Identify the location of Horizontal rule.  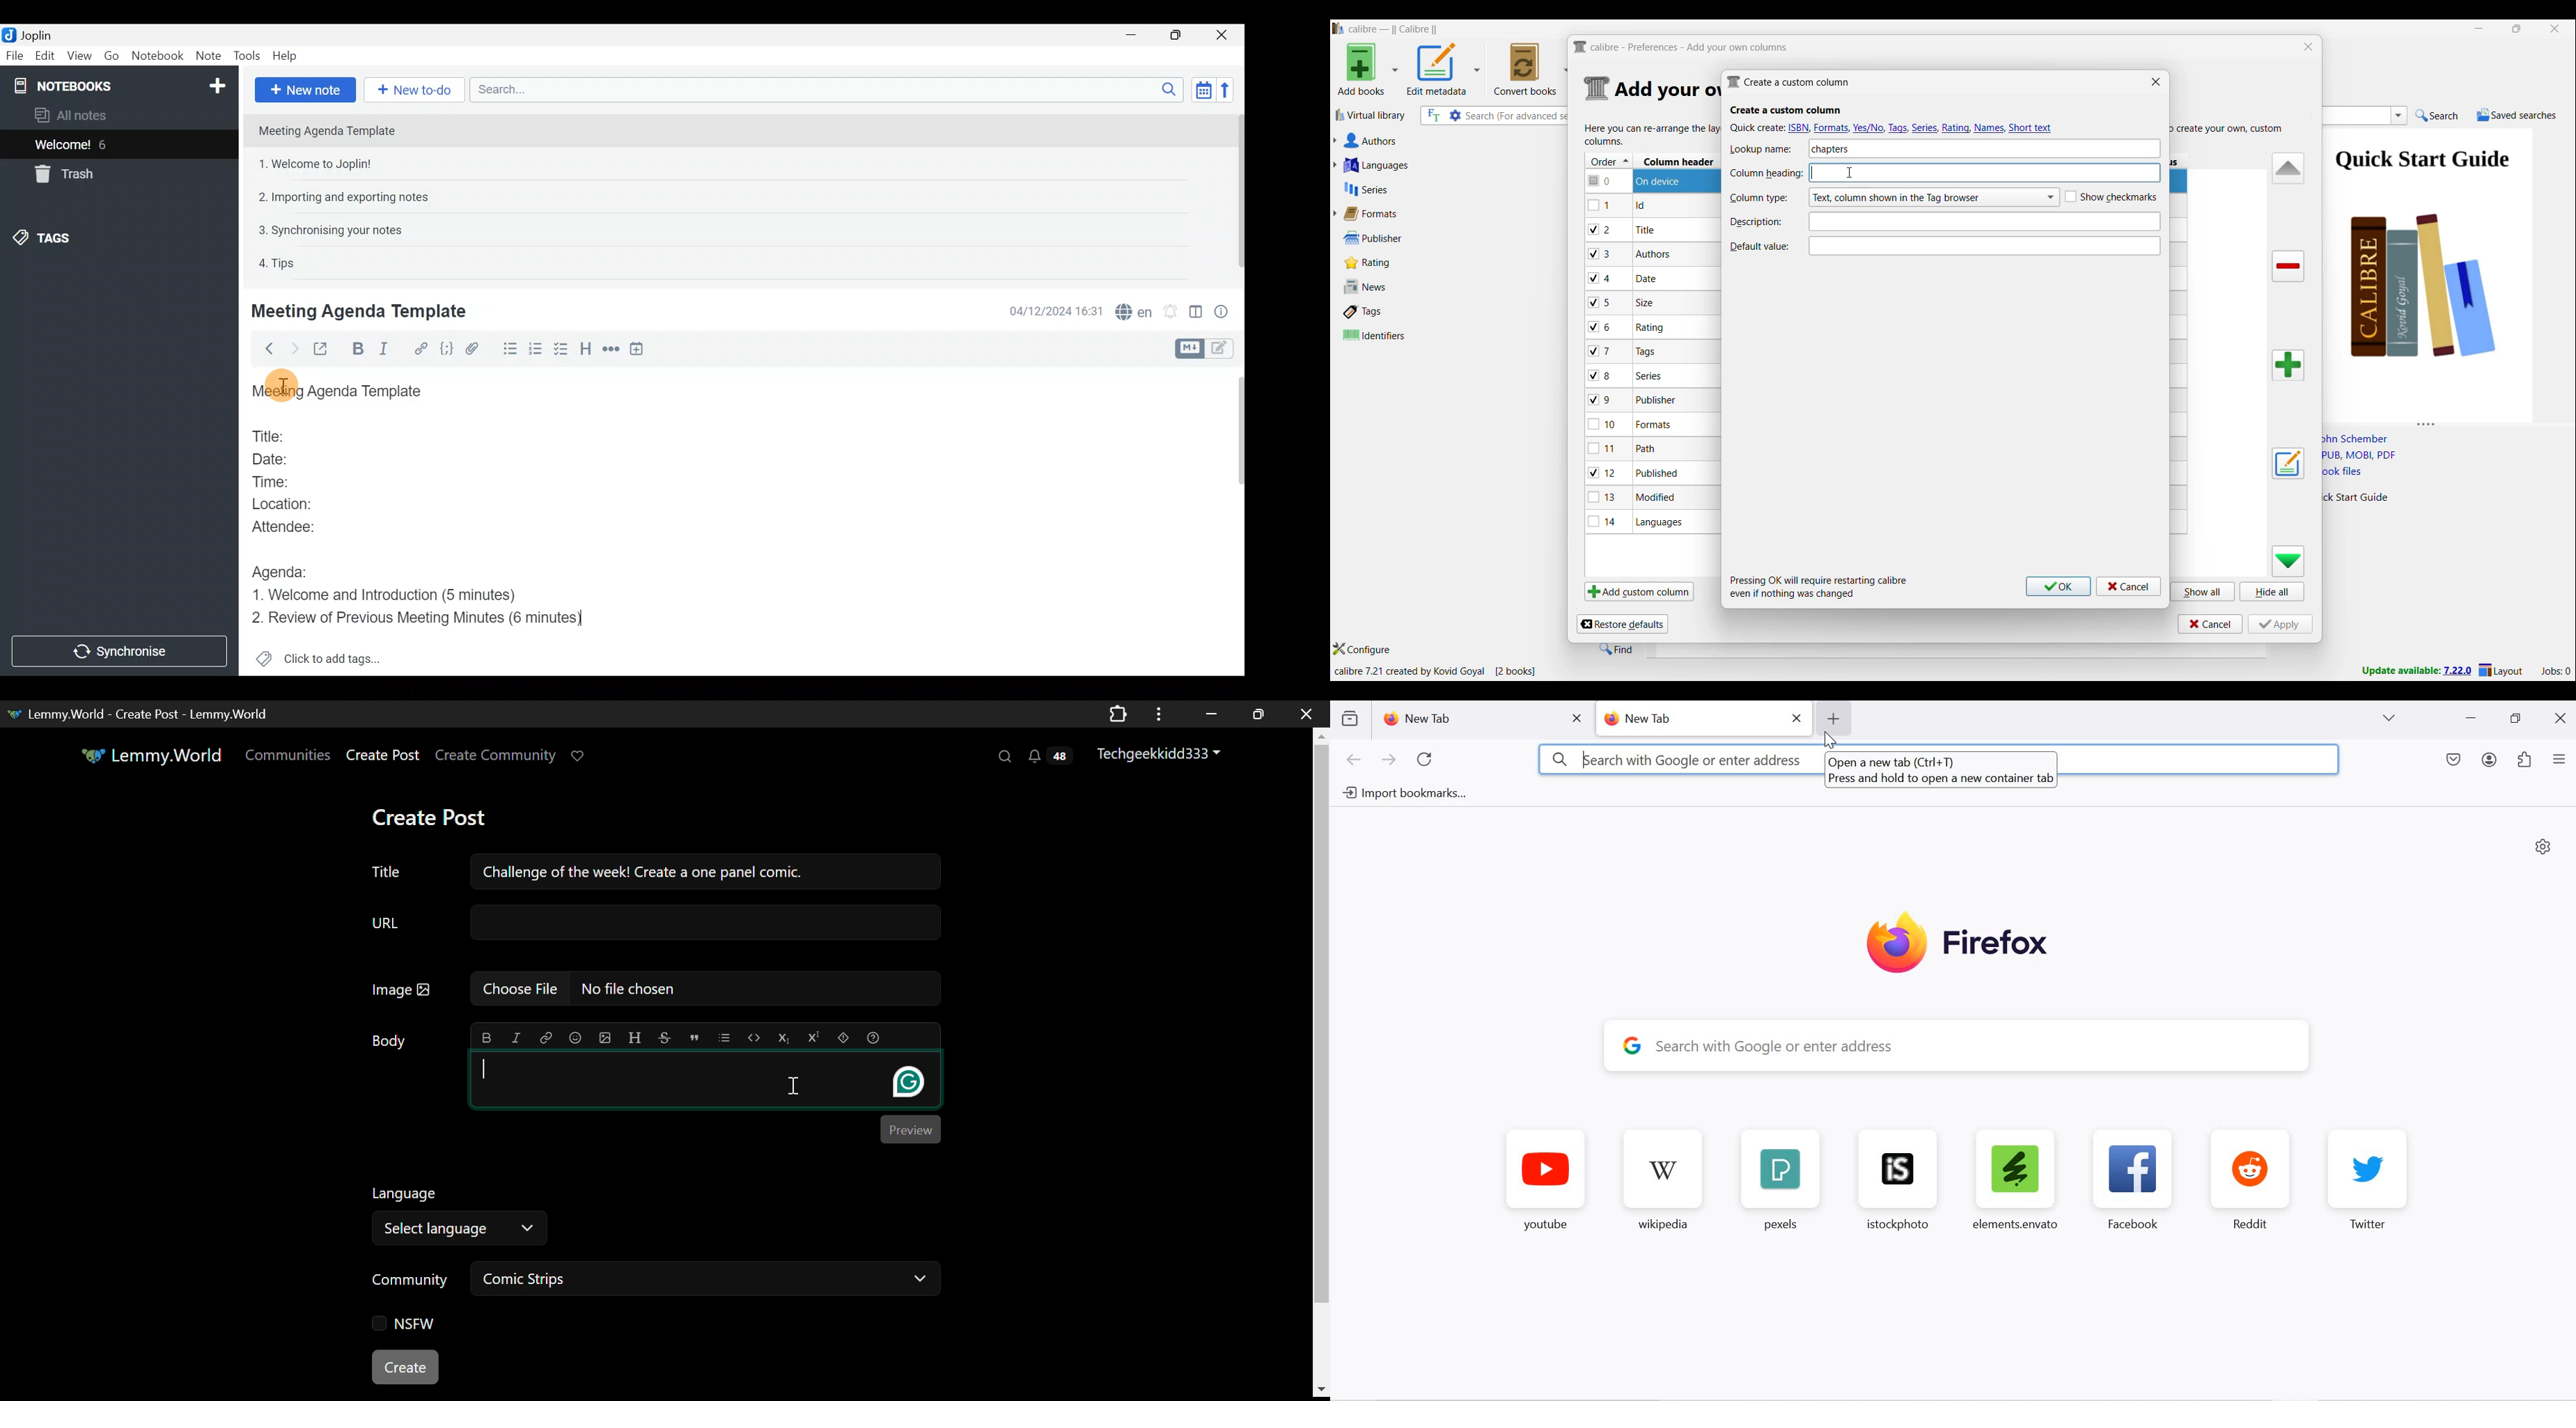
(612, 352).